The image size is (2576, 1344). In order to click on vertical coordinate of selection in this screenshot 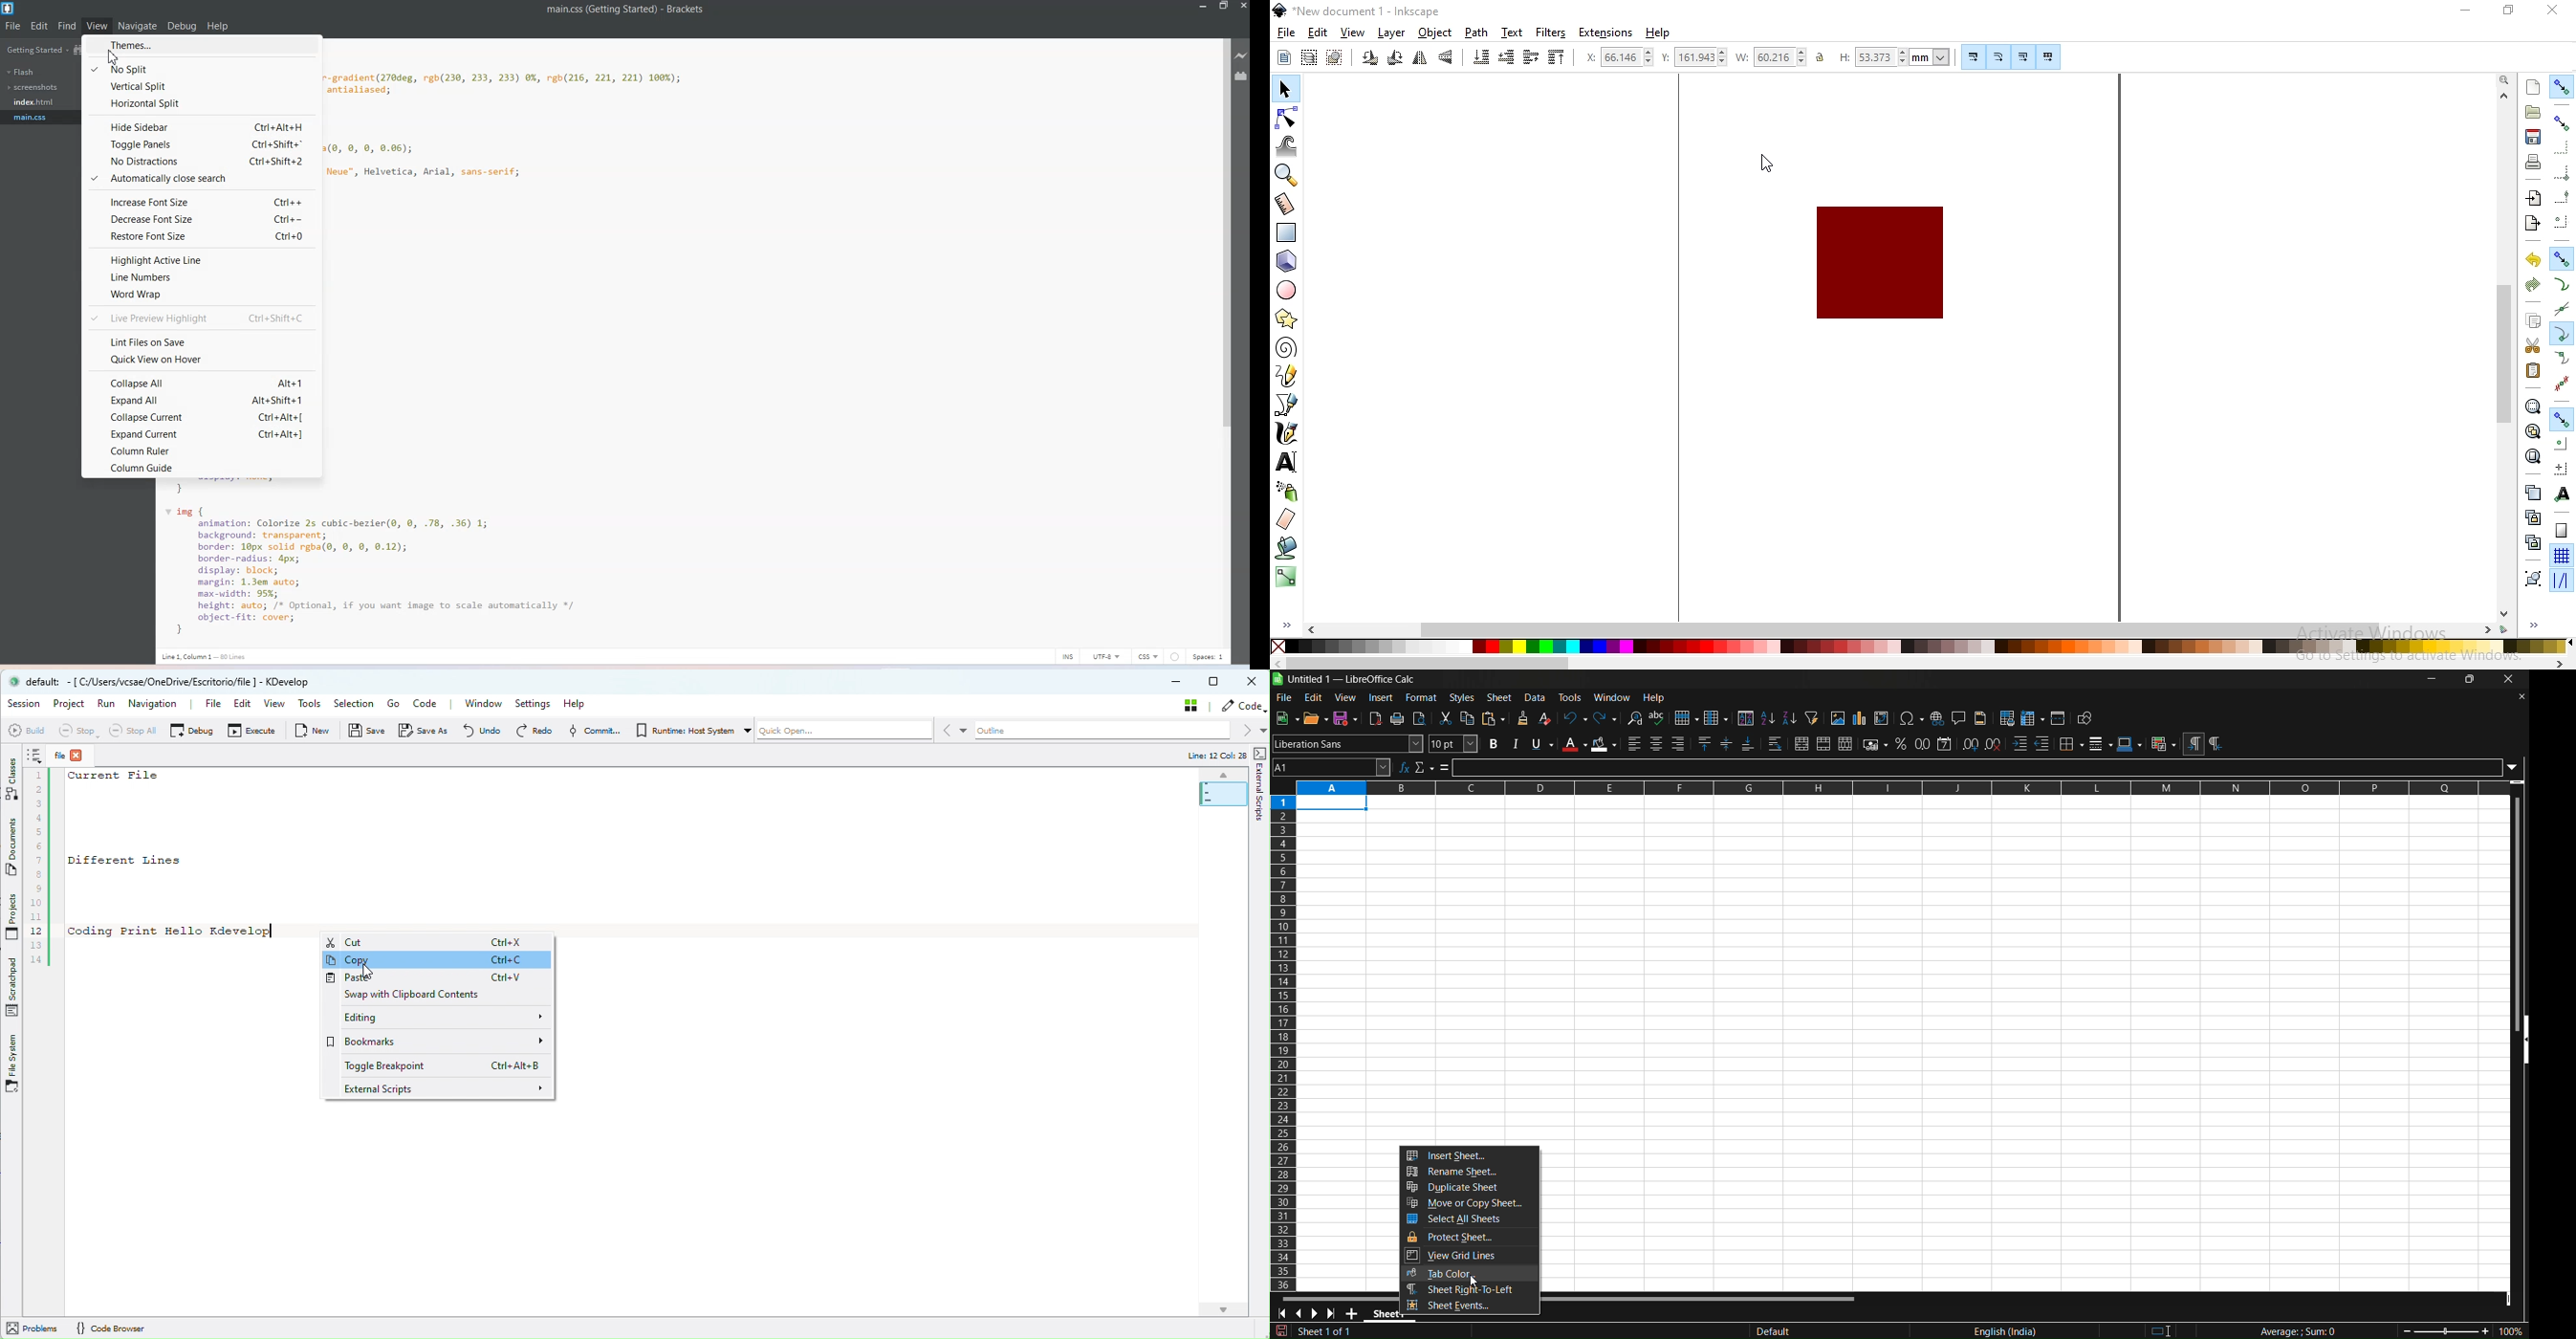, I will do `click(1666, 57)`.